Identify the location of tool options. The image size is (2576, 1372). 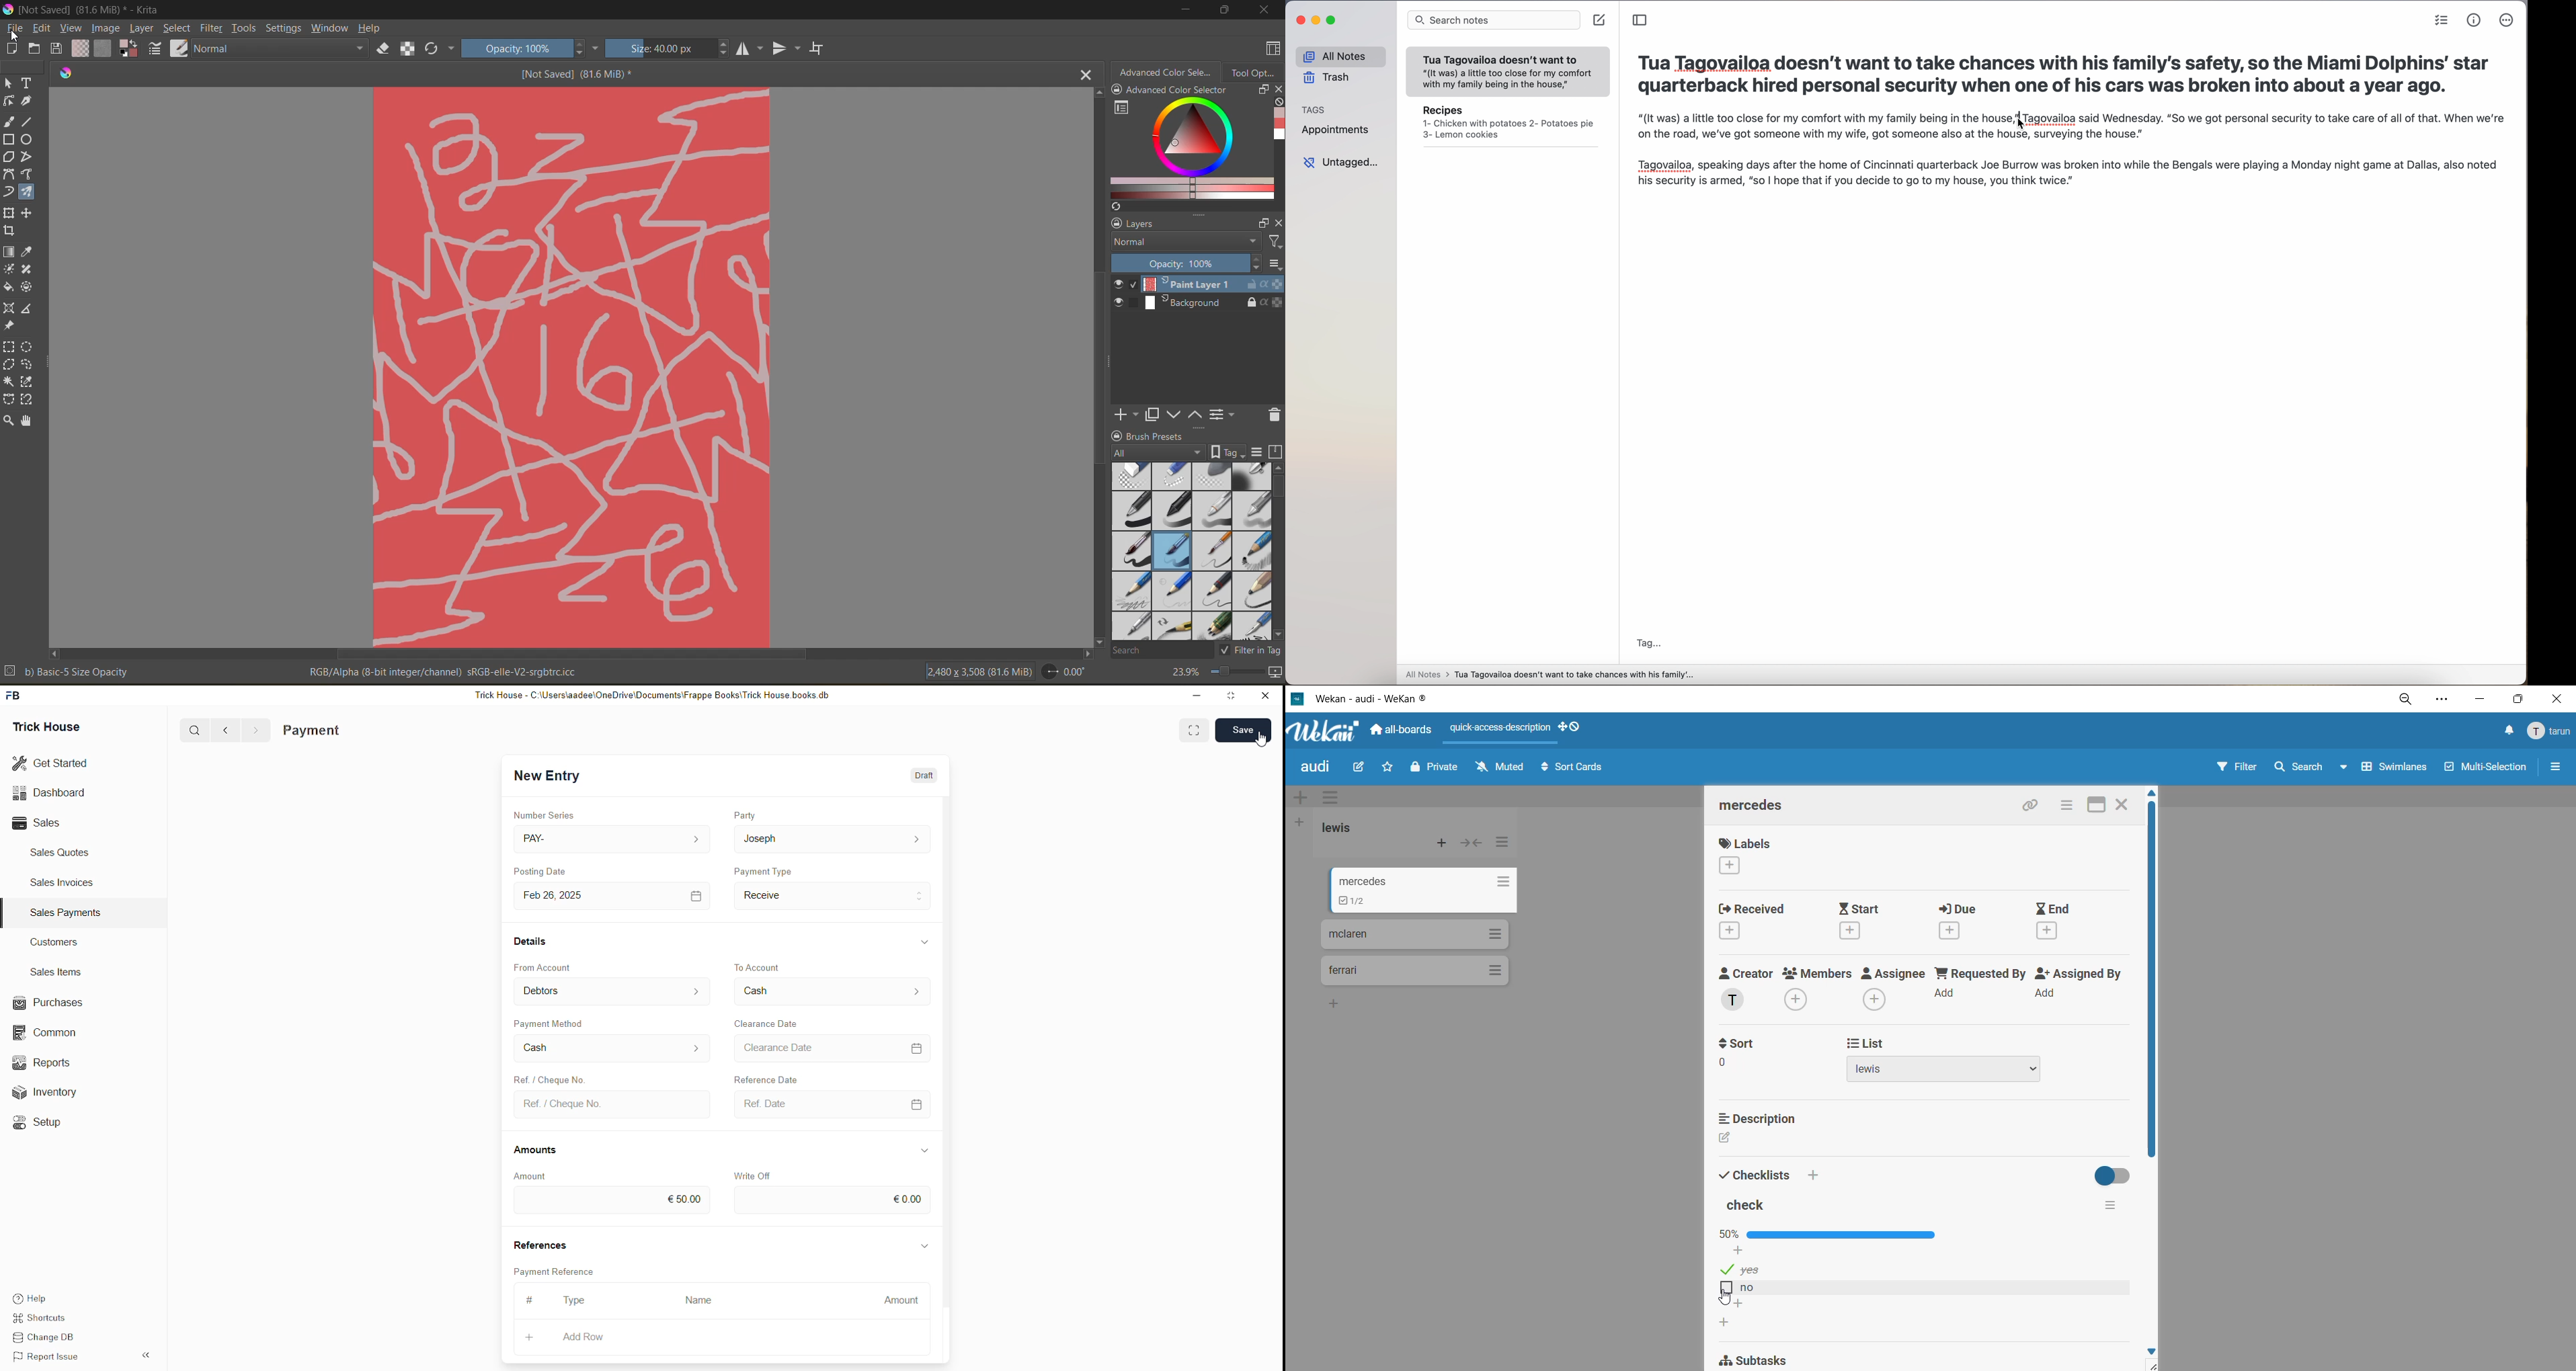
(1254, 72).